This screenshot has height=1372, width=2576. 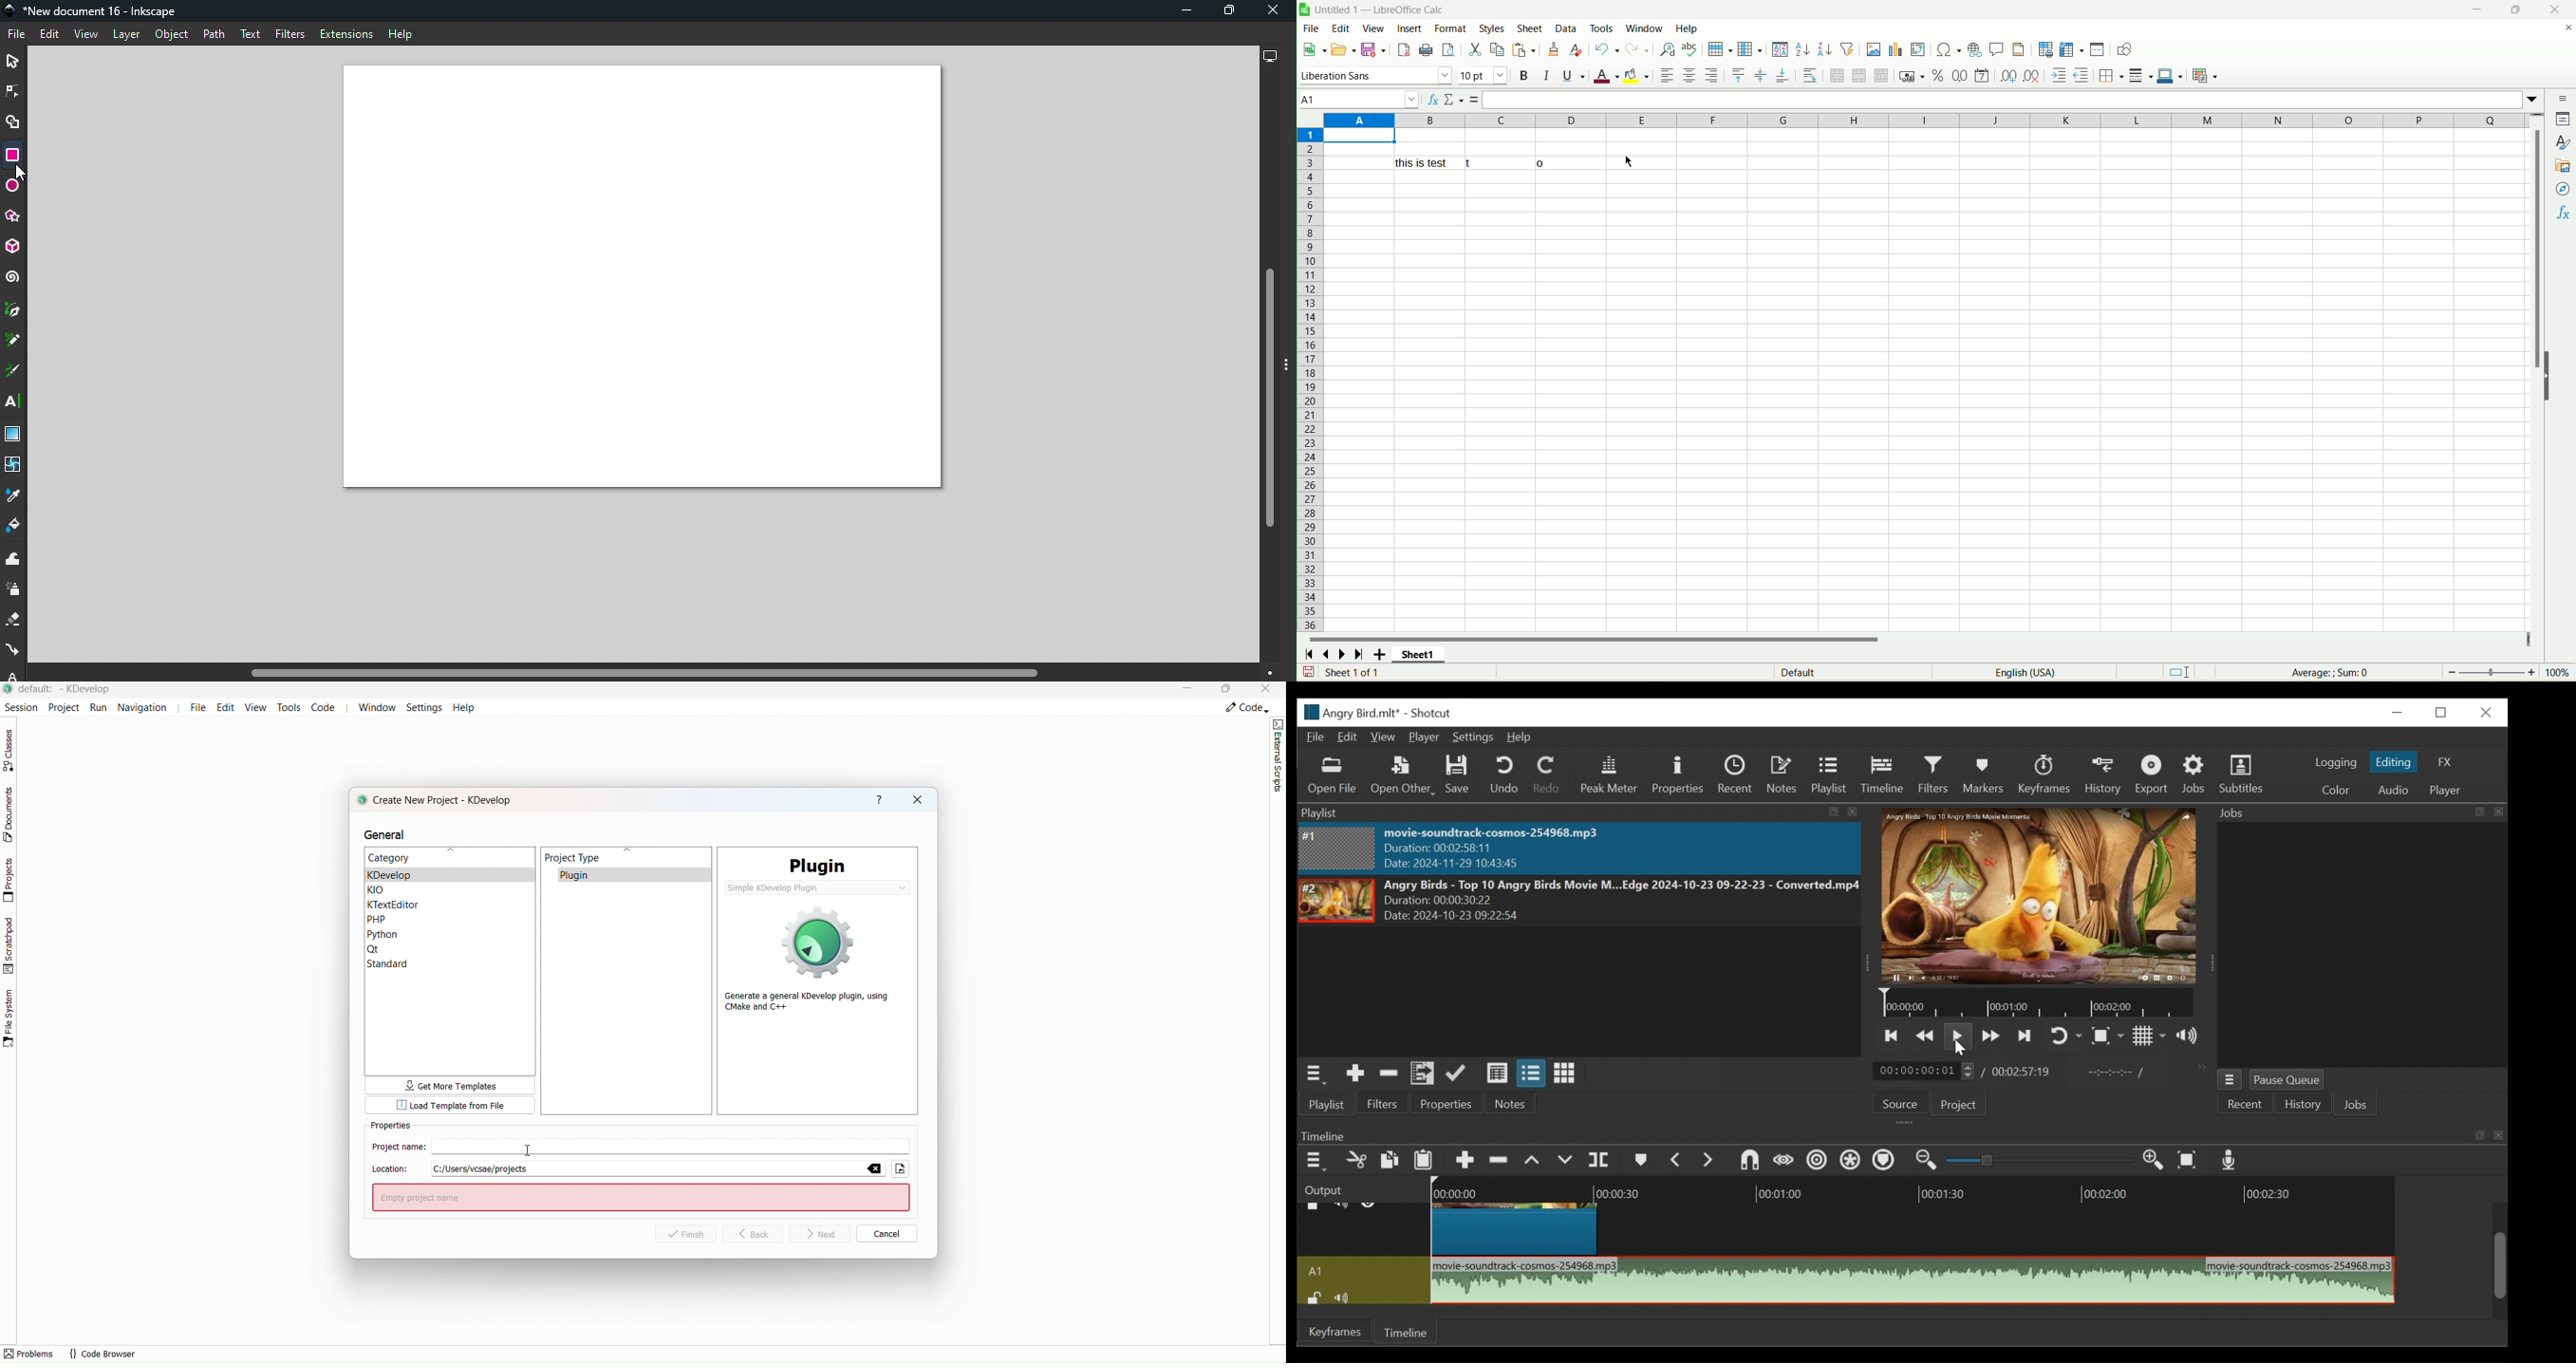 I want to click on Dropper tool, so click(x=13, y=495).